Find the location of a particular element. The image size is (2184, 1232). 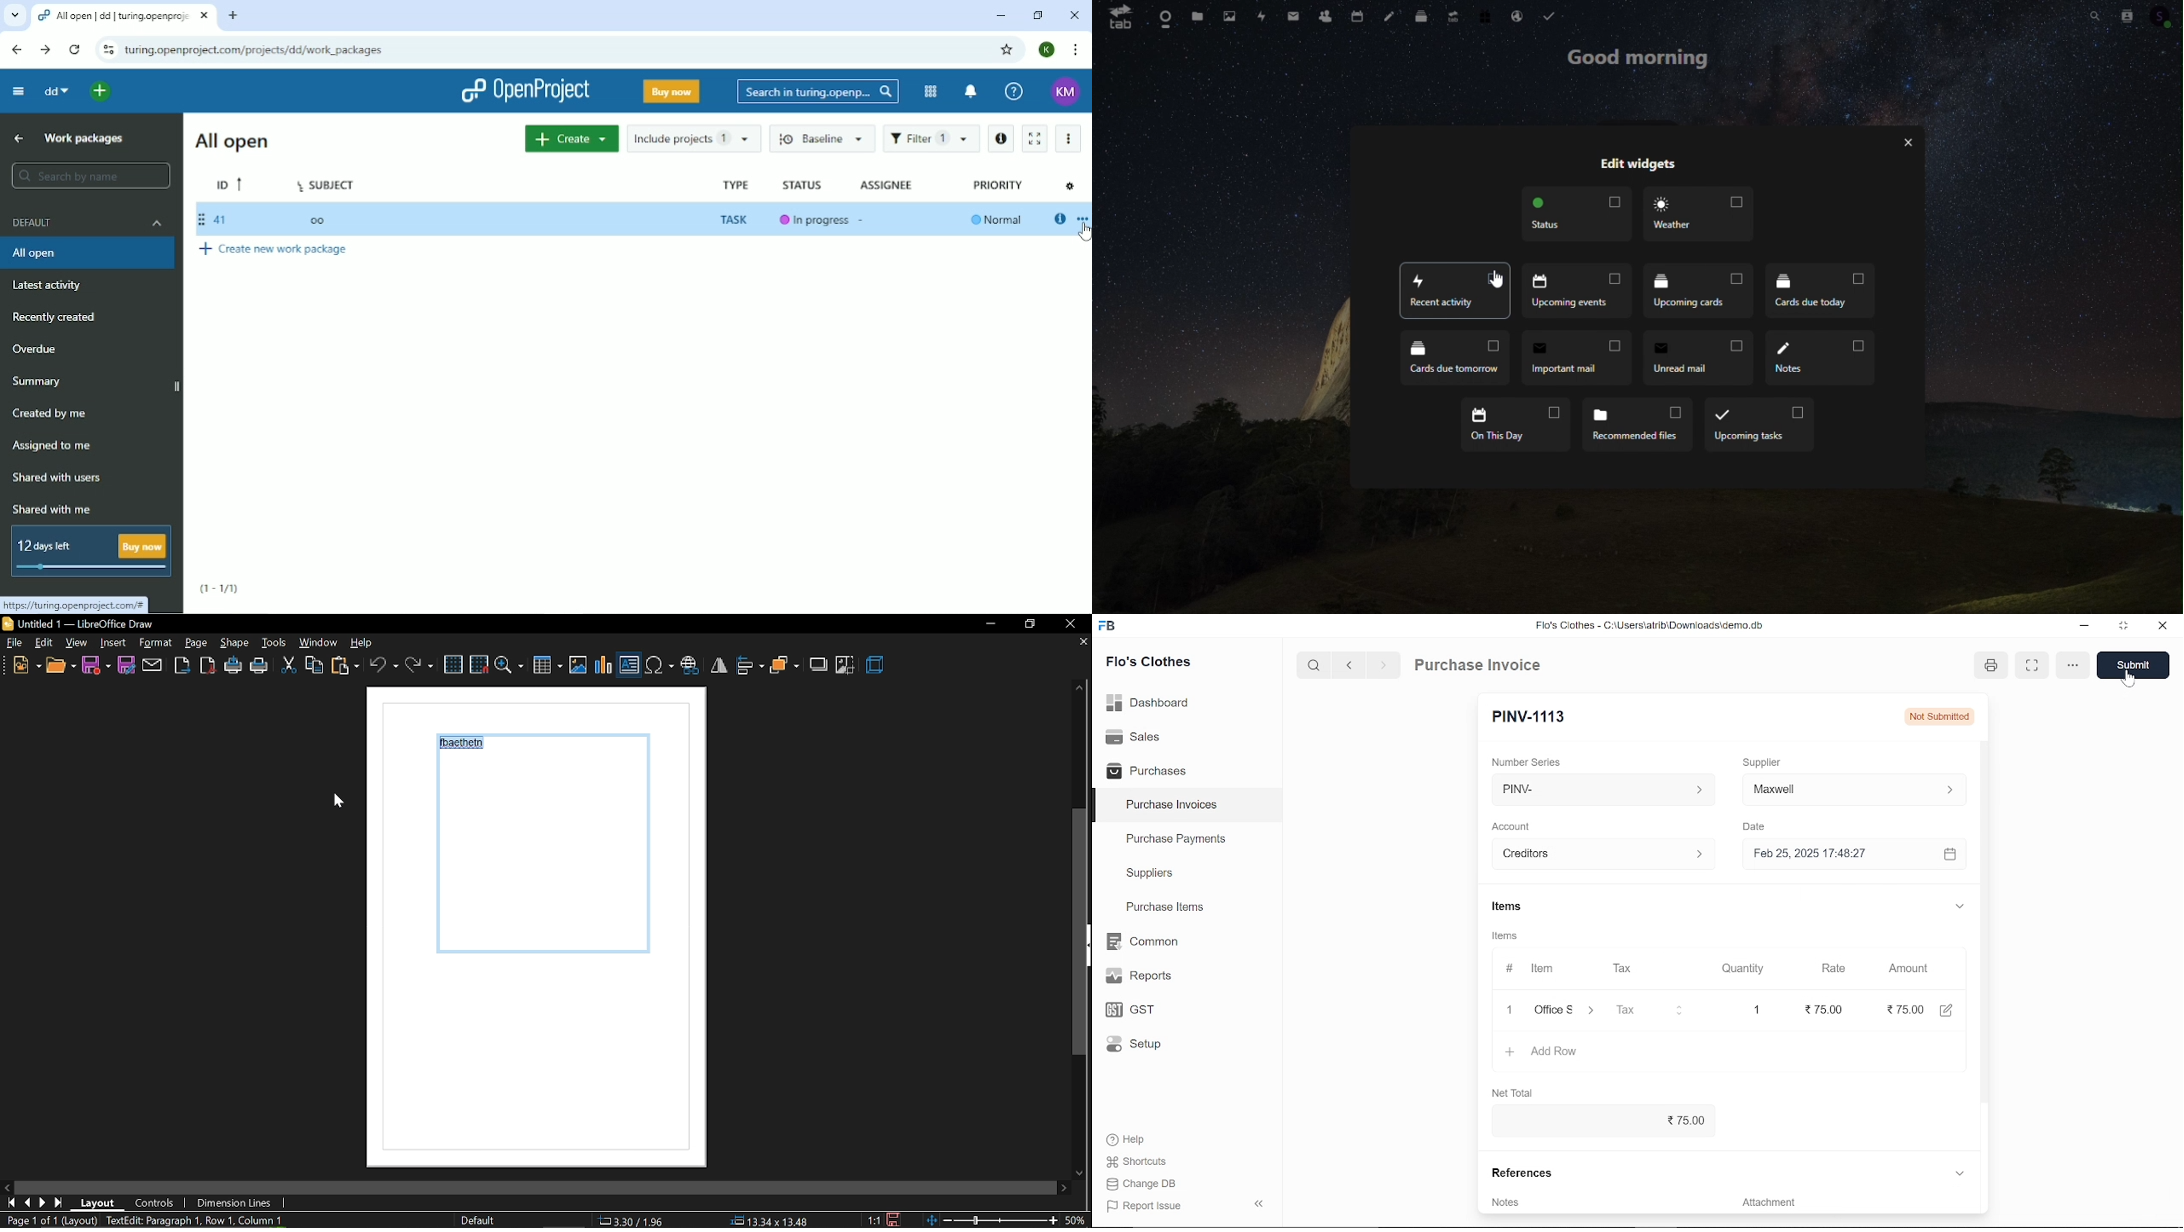

not submitted is located at coordinates (1936, 716).